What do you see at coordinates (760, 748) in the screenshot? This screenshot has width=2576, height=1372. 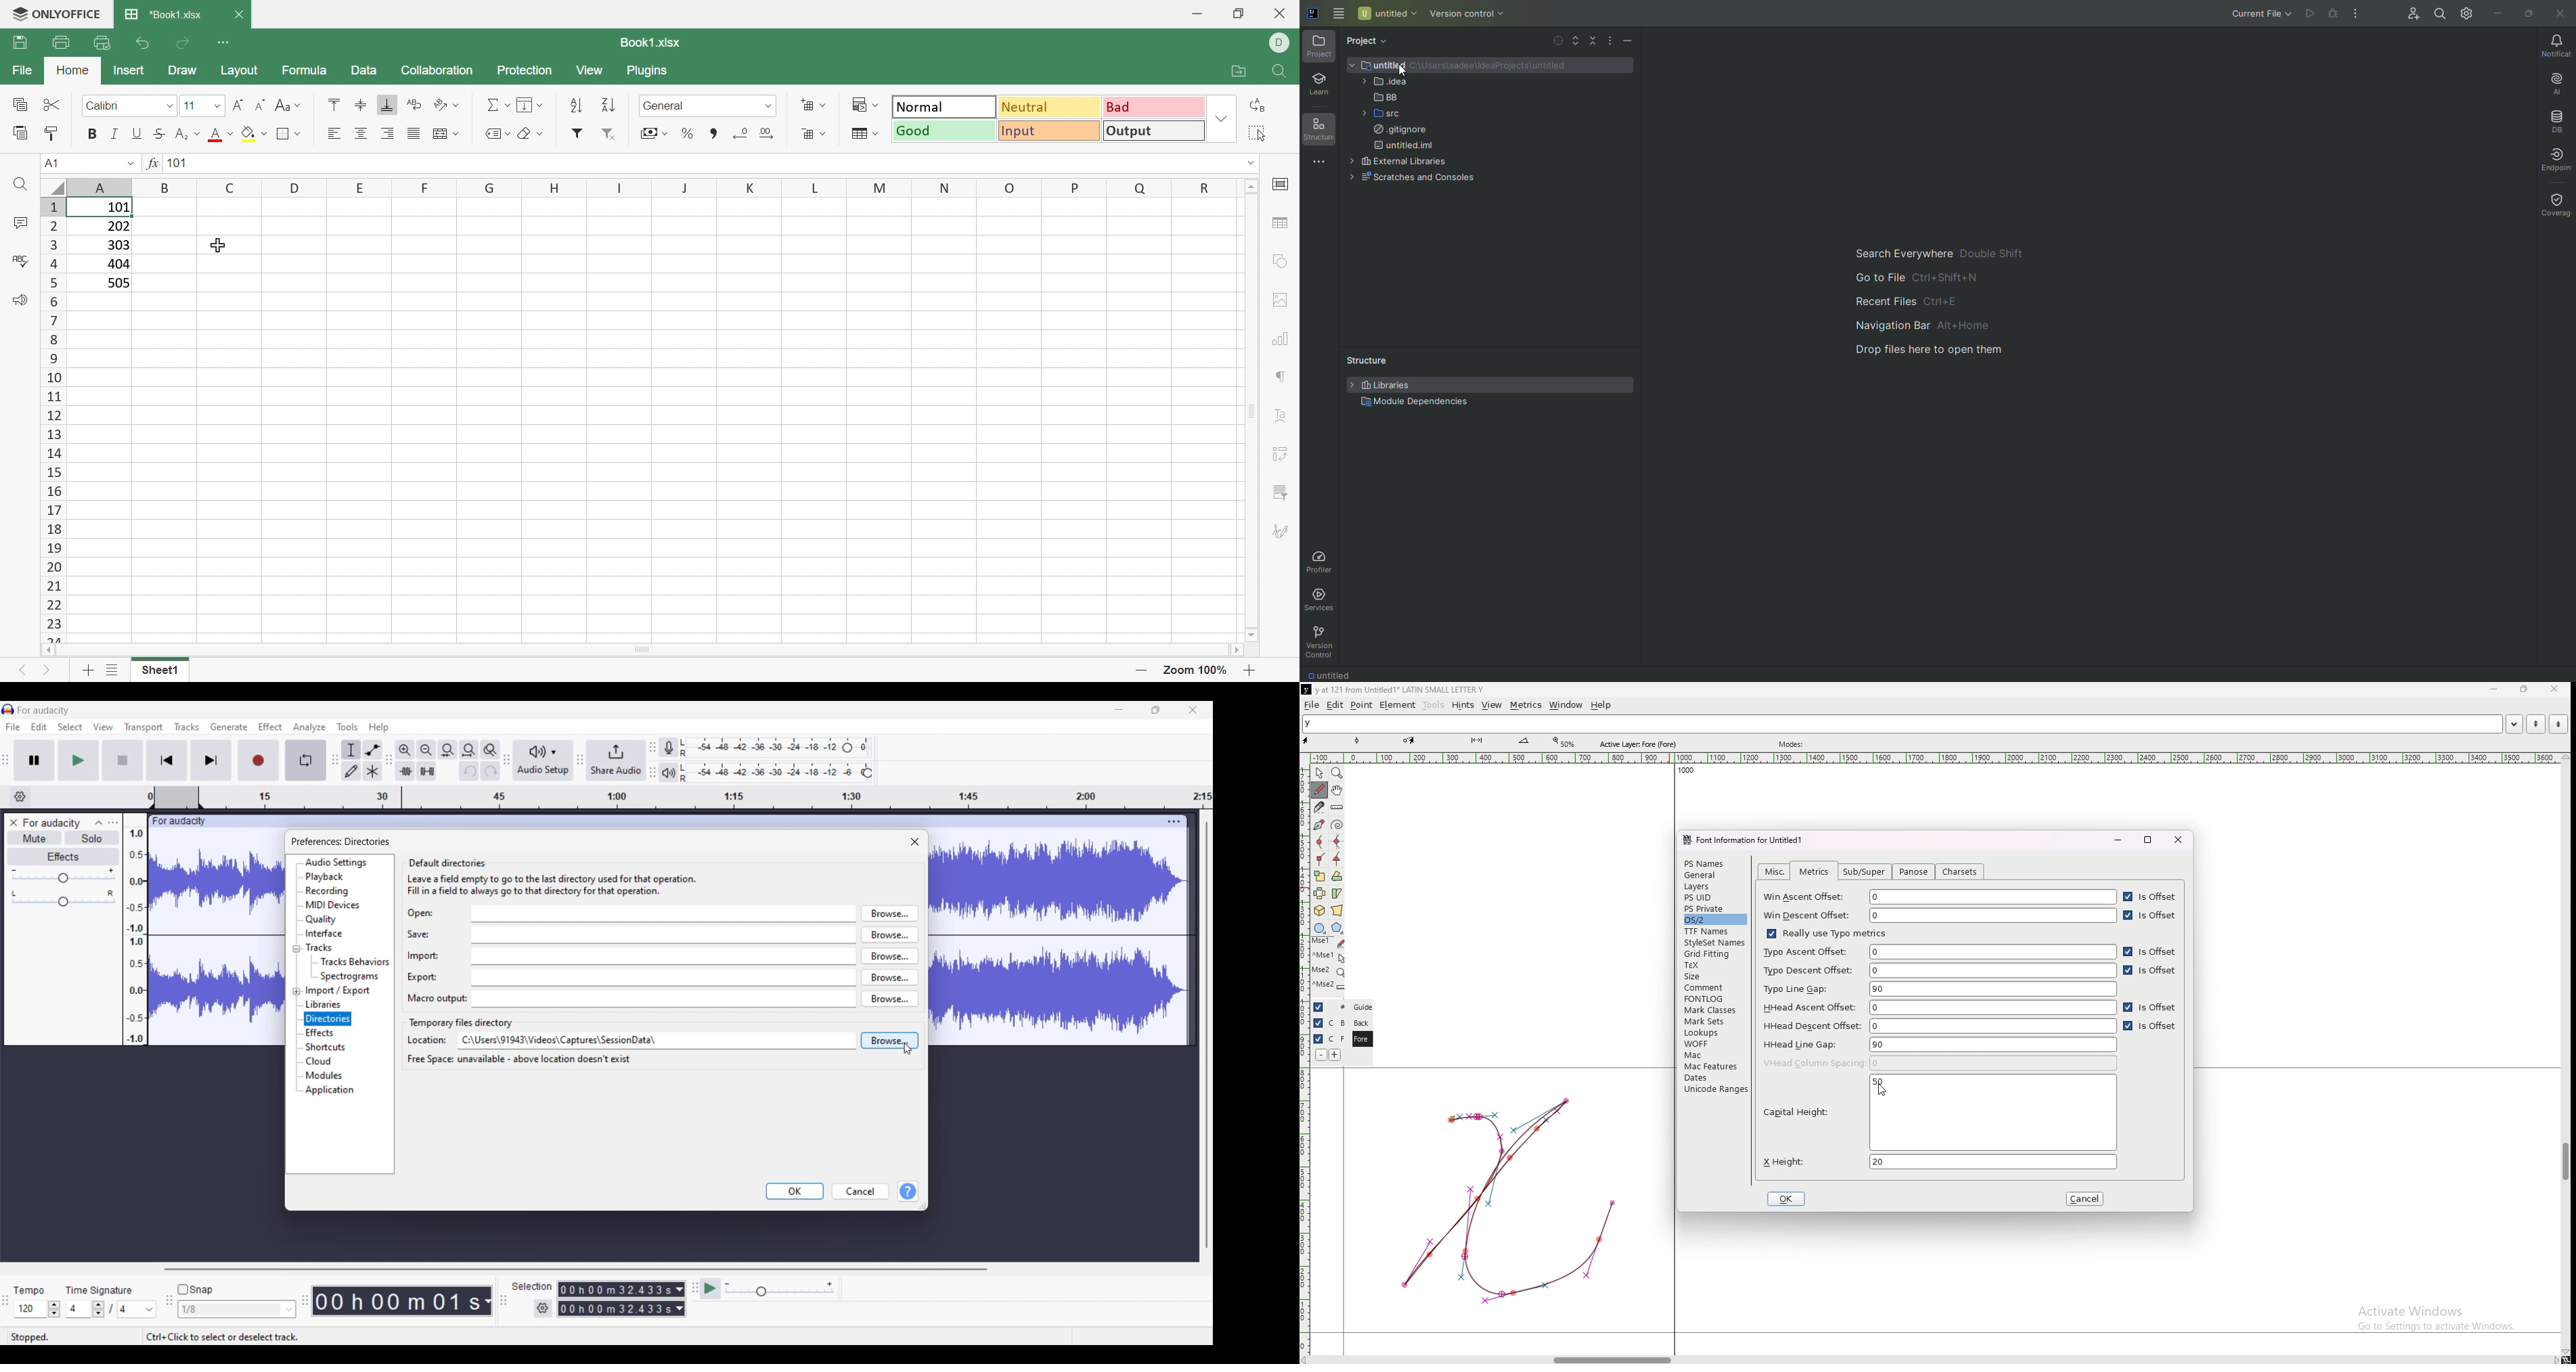 I see `Recording level` at bounding box center [760, 748].